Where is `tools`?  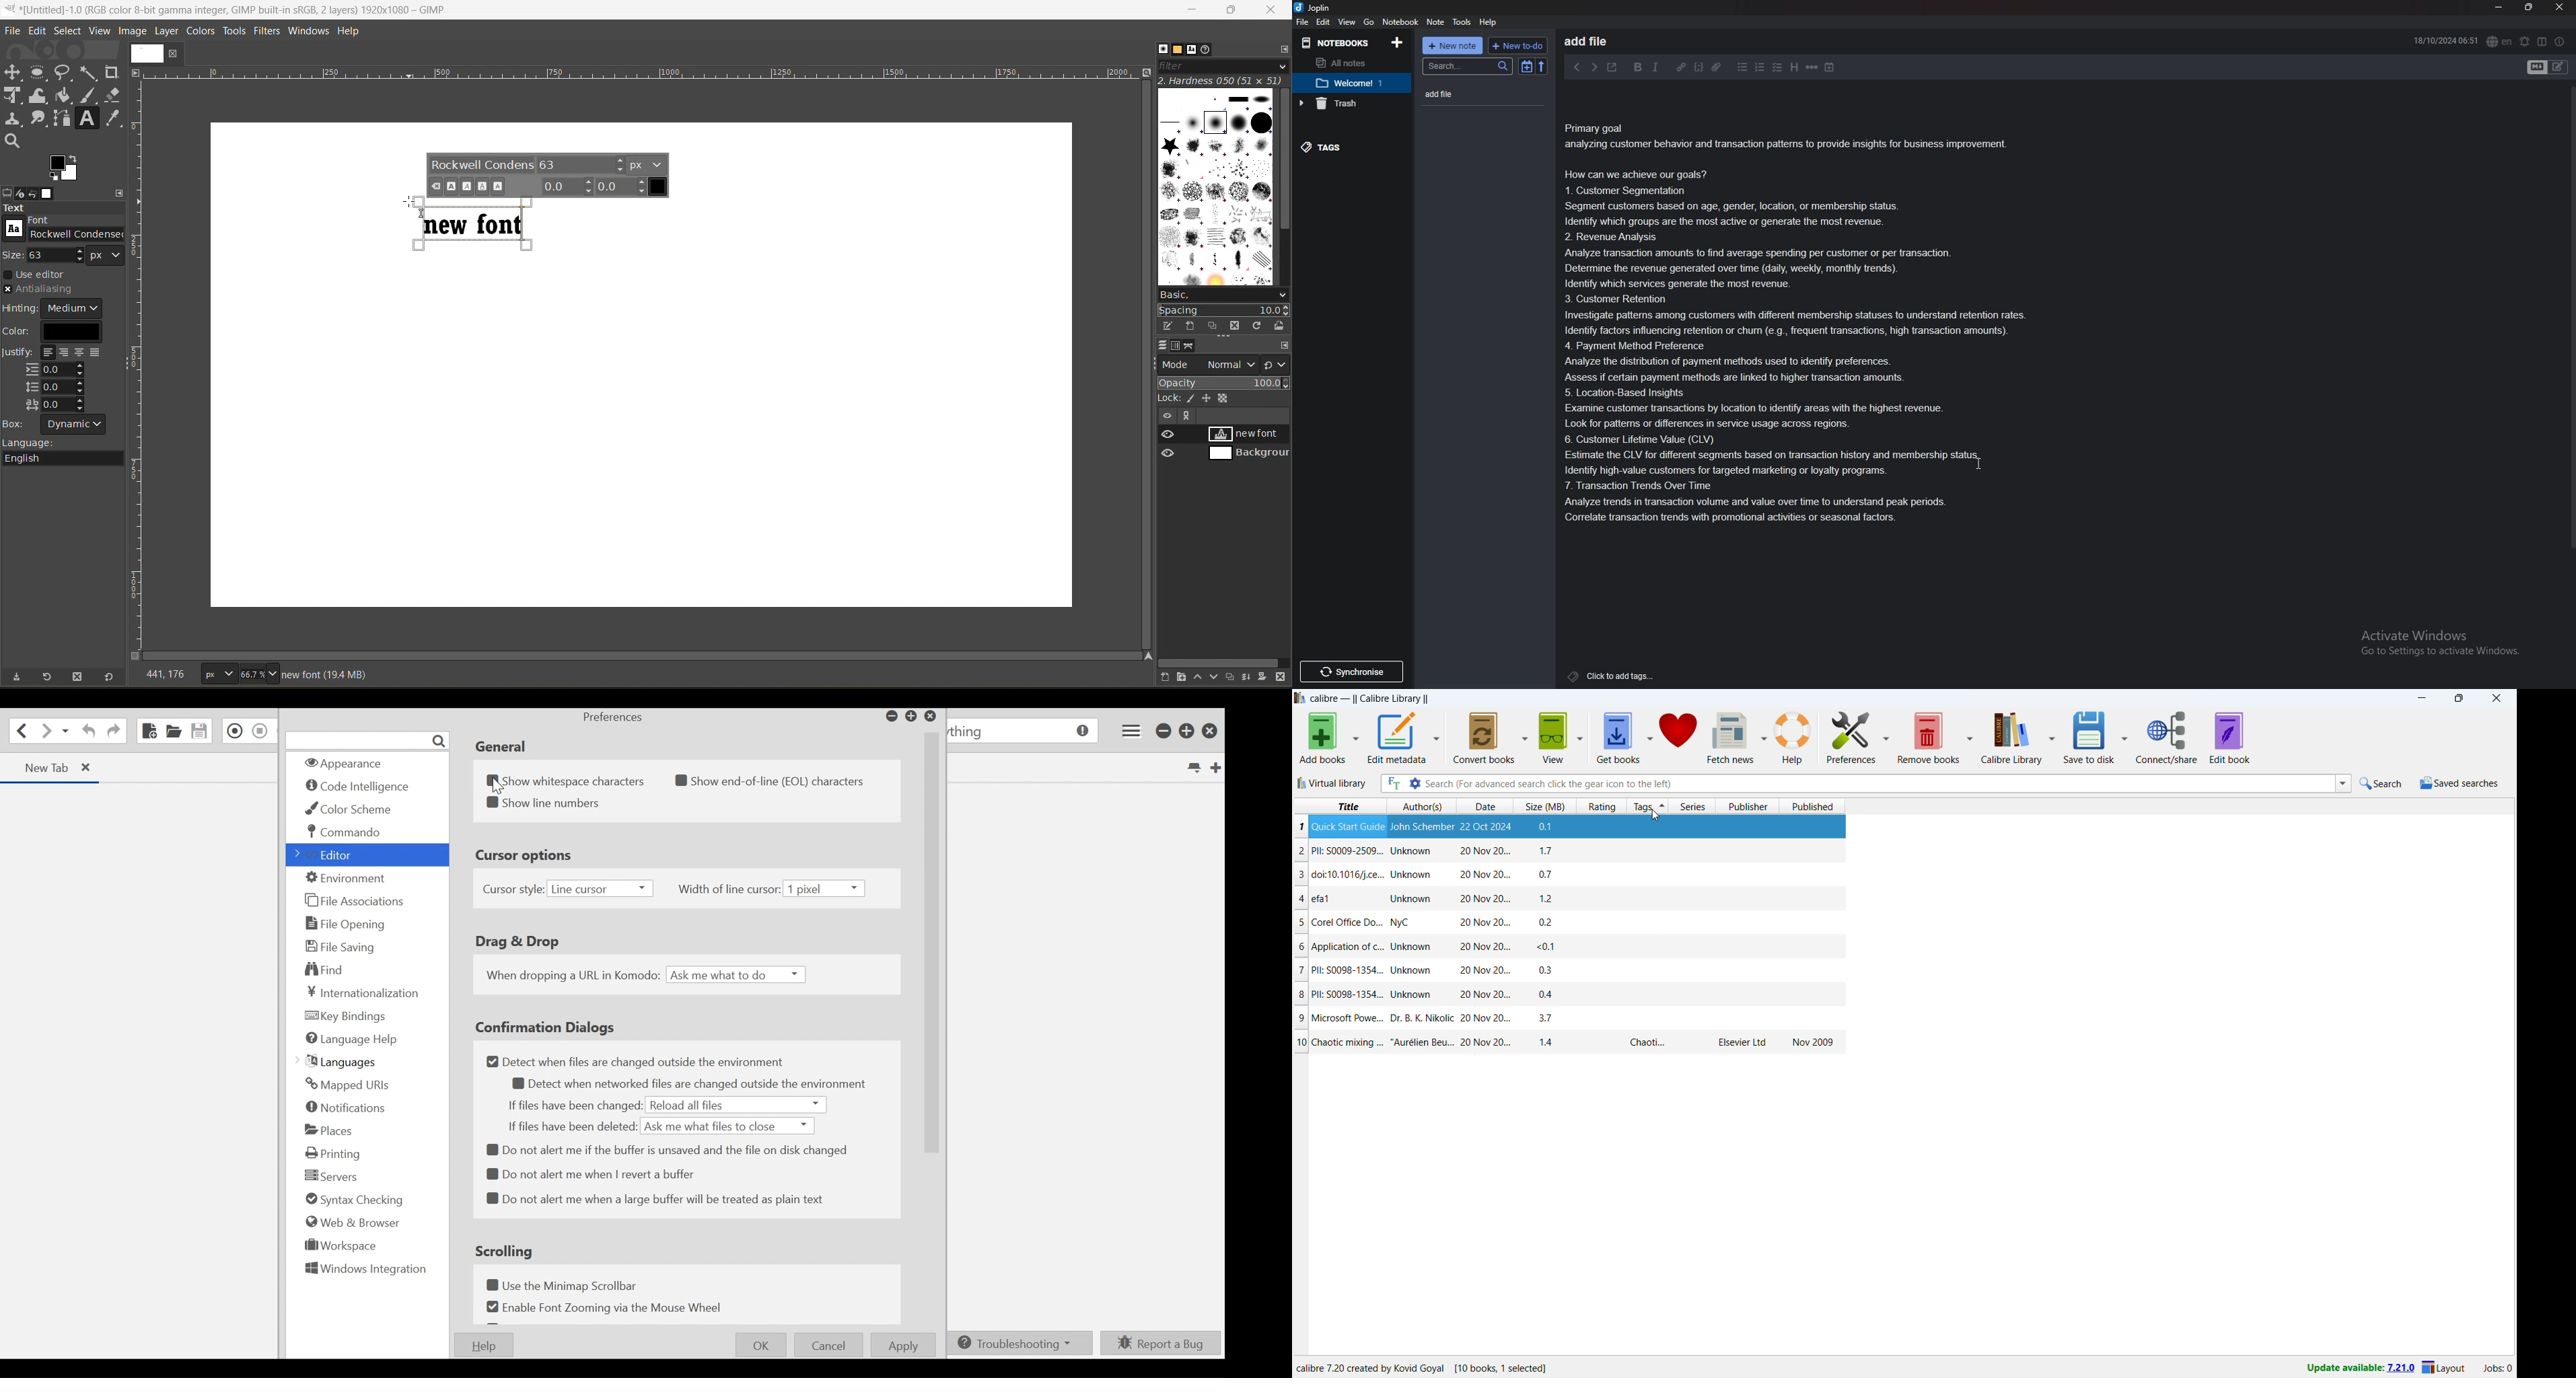 tools is located at coordinates (1463, 23).